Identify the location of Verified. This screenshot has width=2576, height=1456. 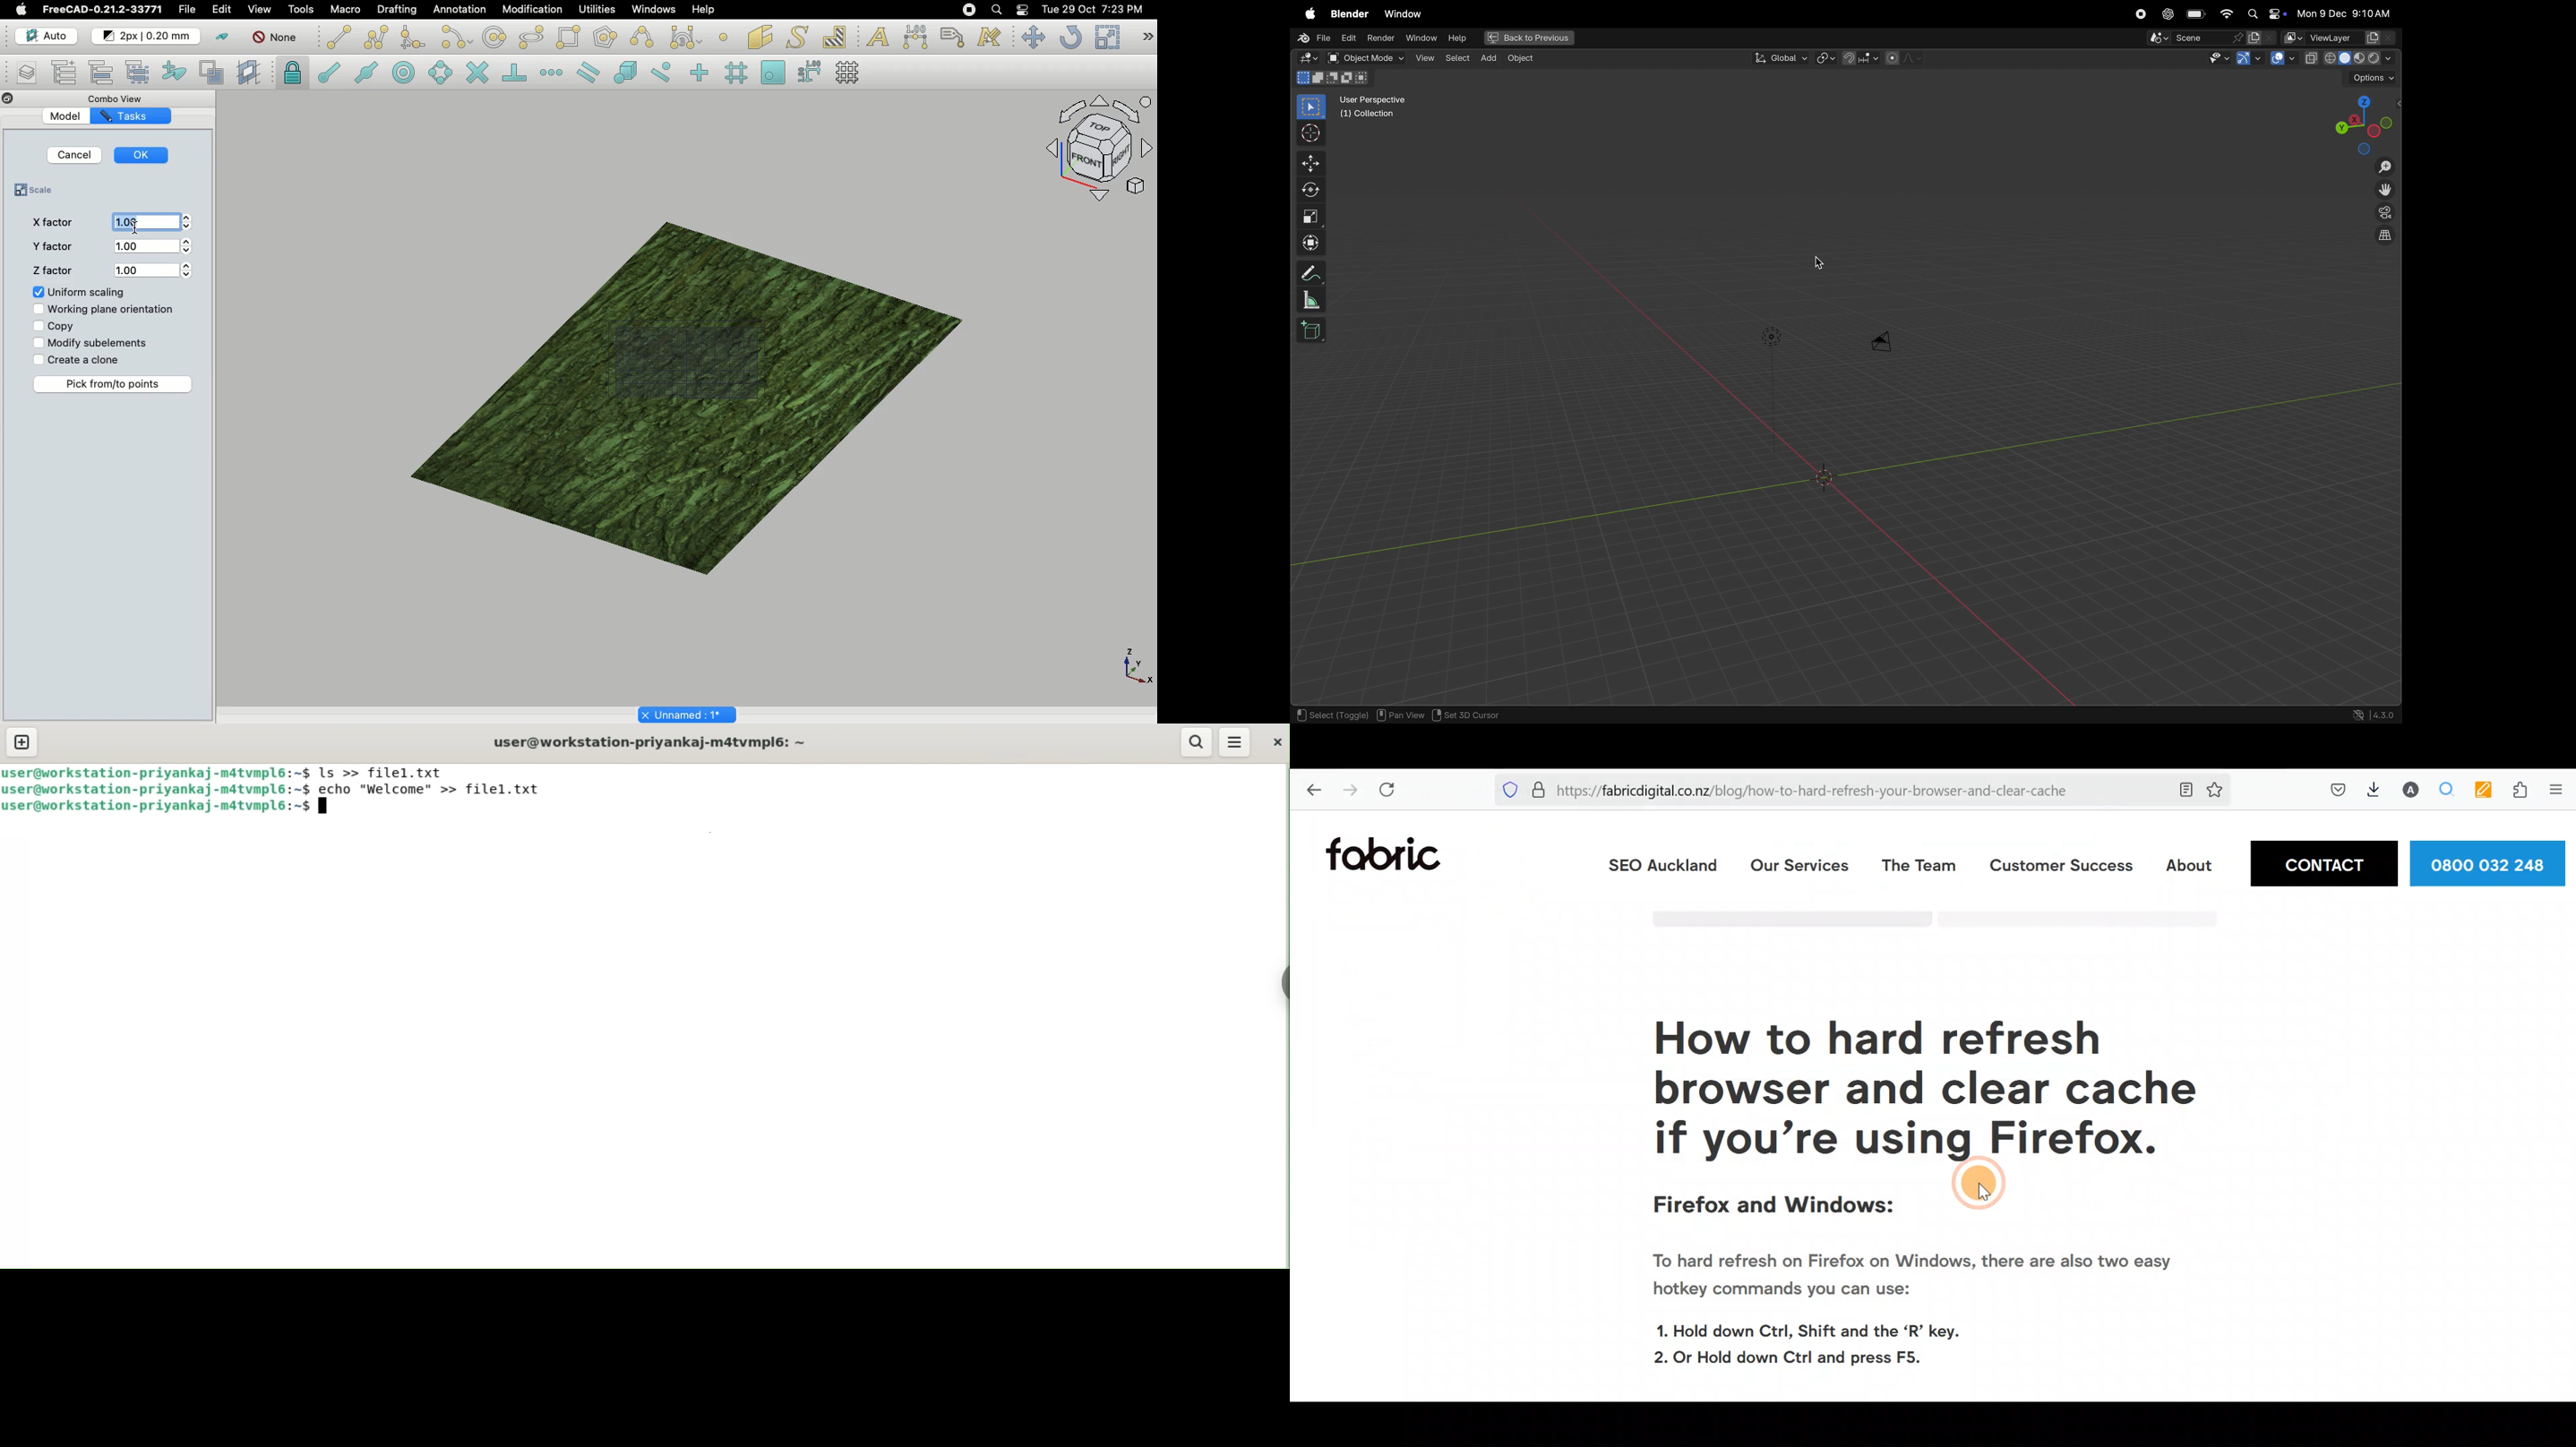
(1540, 788).